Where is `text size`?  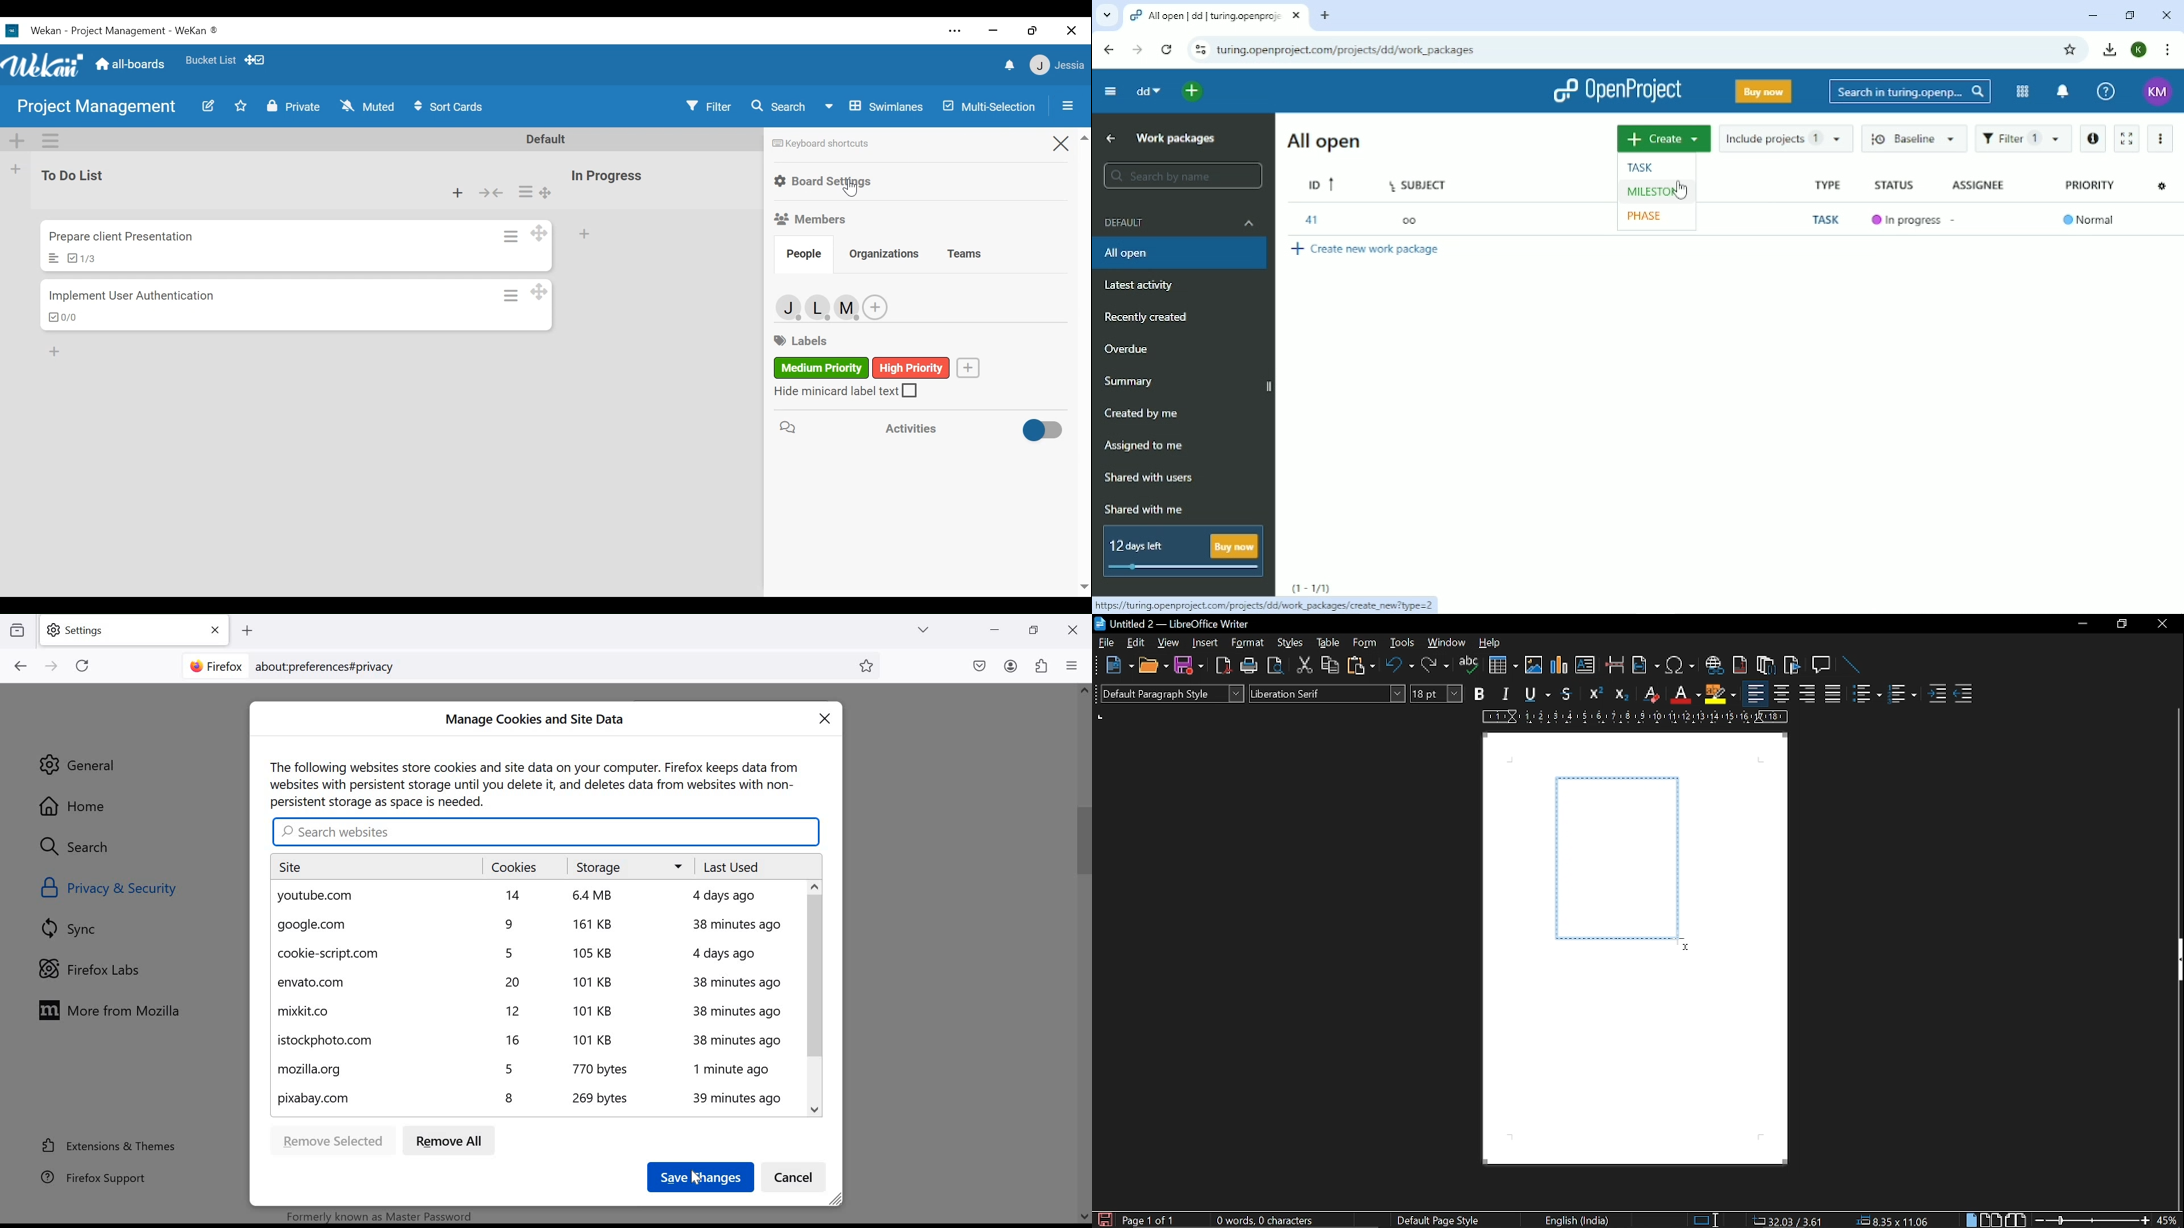 text size is located at coordinates (1437, 694).